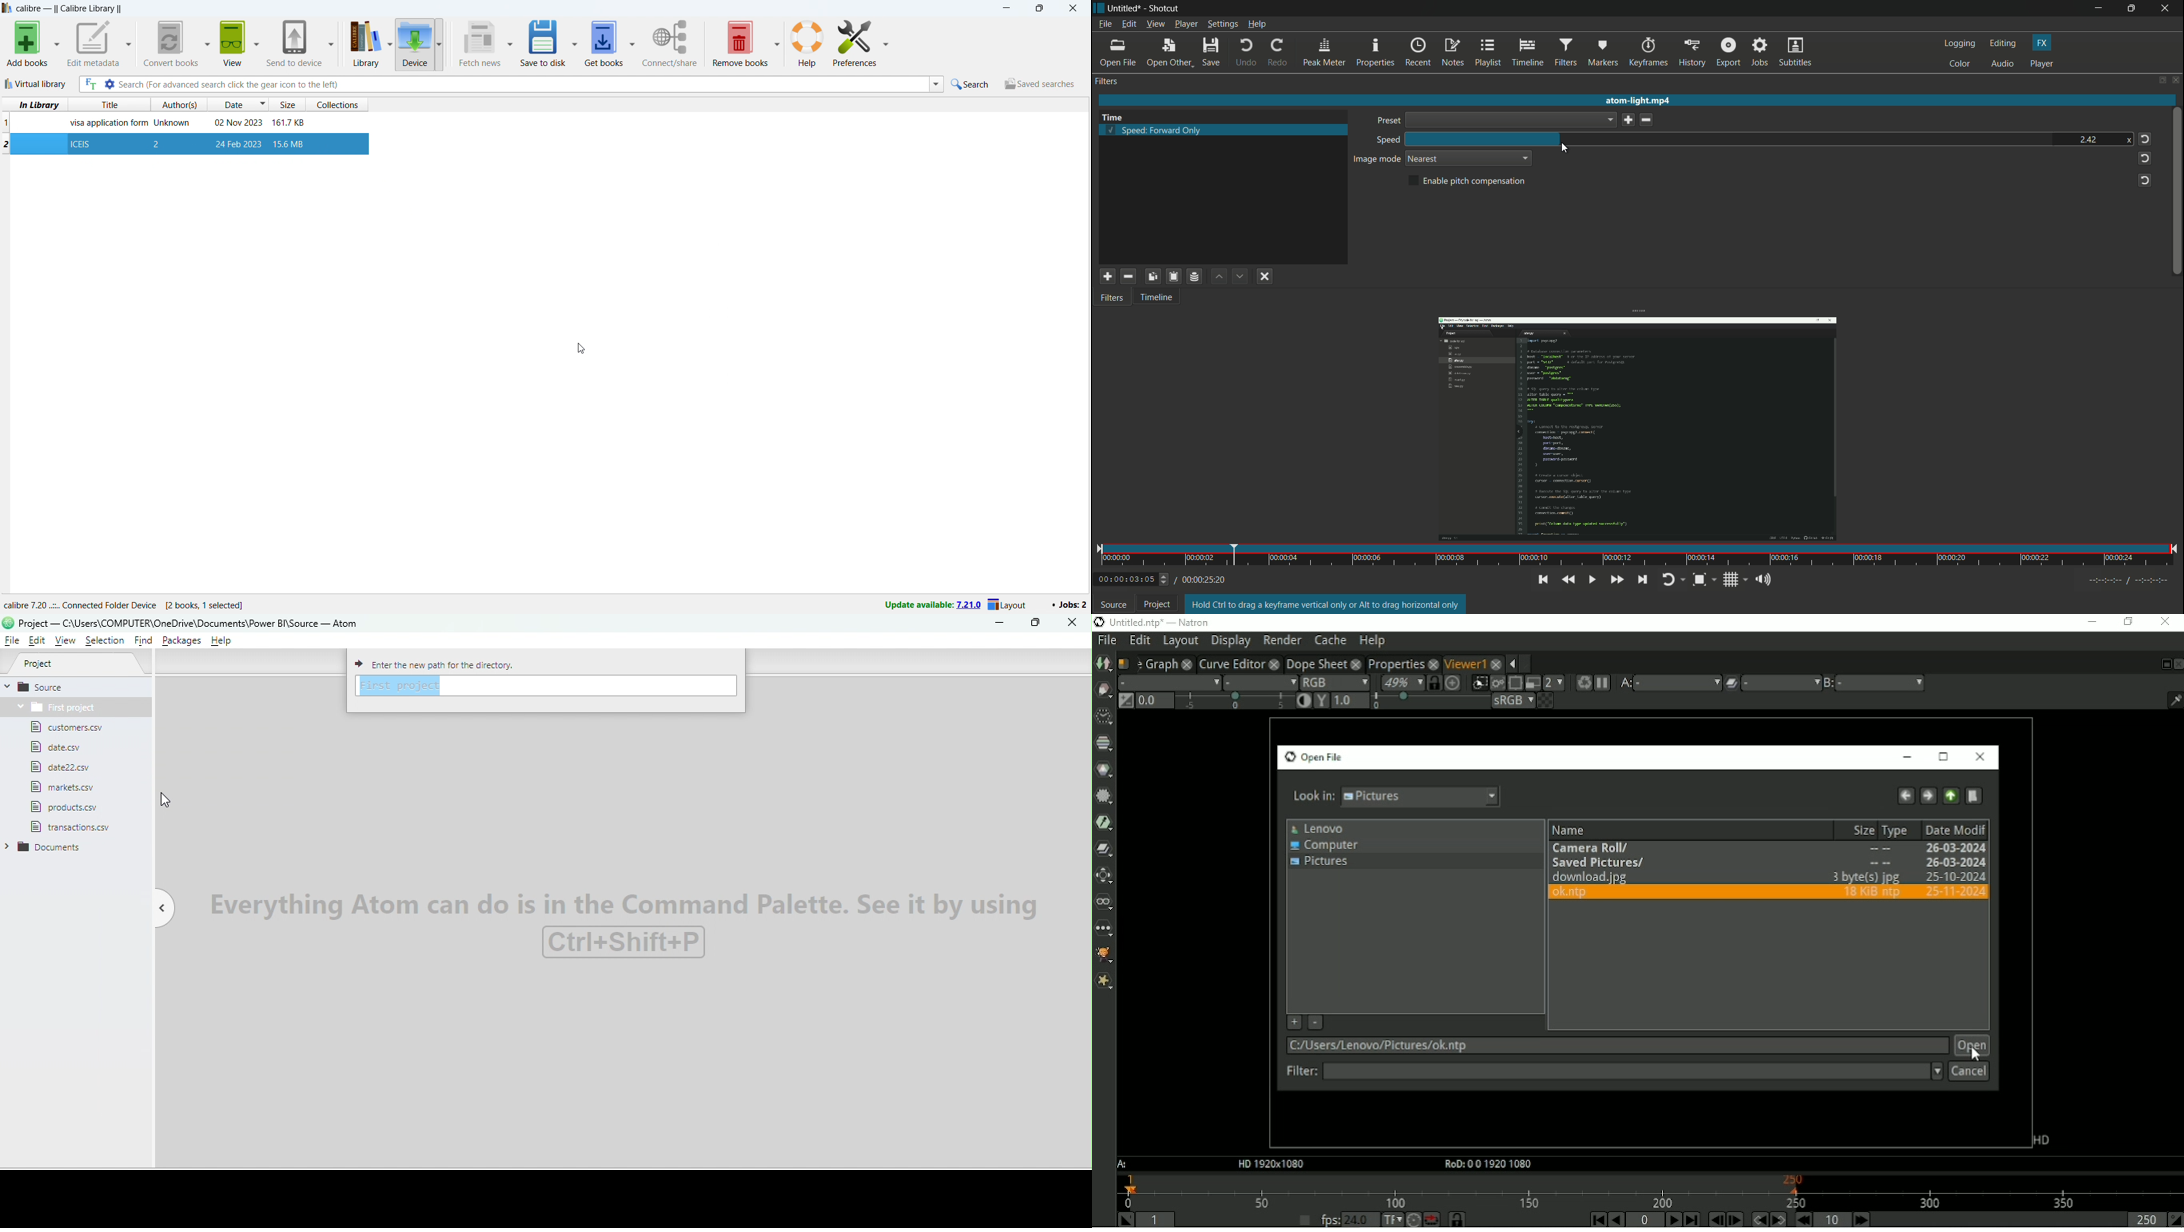 The height and width of the screenshot is (1232, 2184). What do you see at coordinates (1527, 53) in the screenshot?
I see `timeline` at bounding box center [1527, 53].